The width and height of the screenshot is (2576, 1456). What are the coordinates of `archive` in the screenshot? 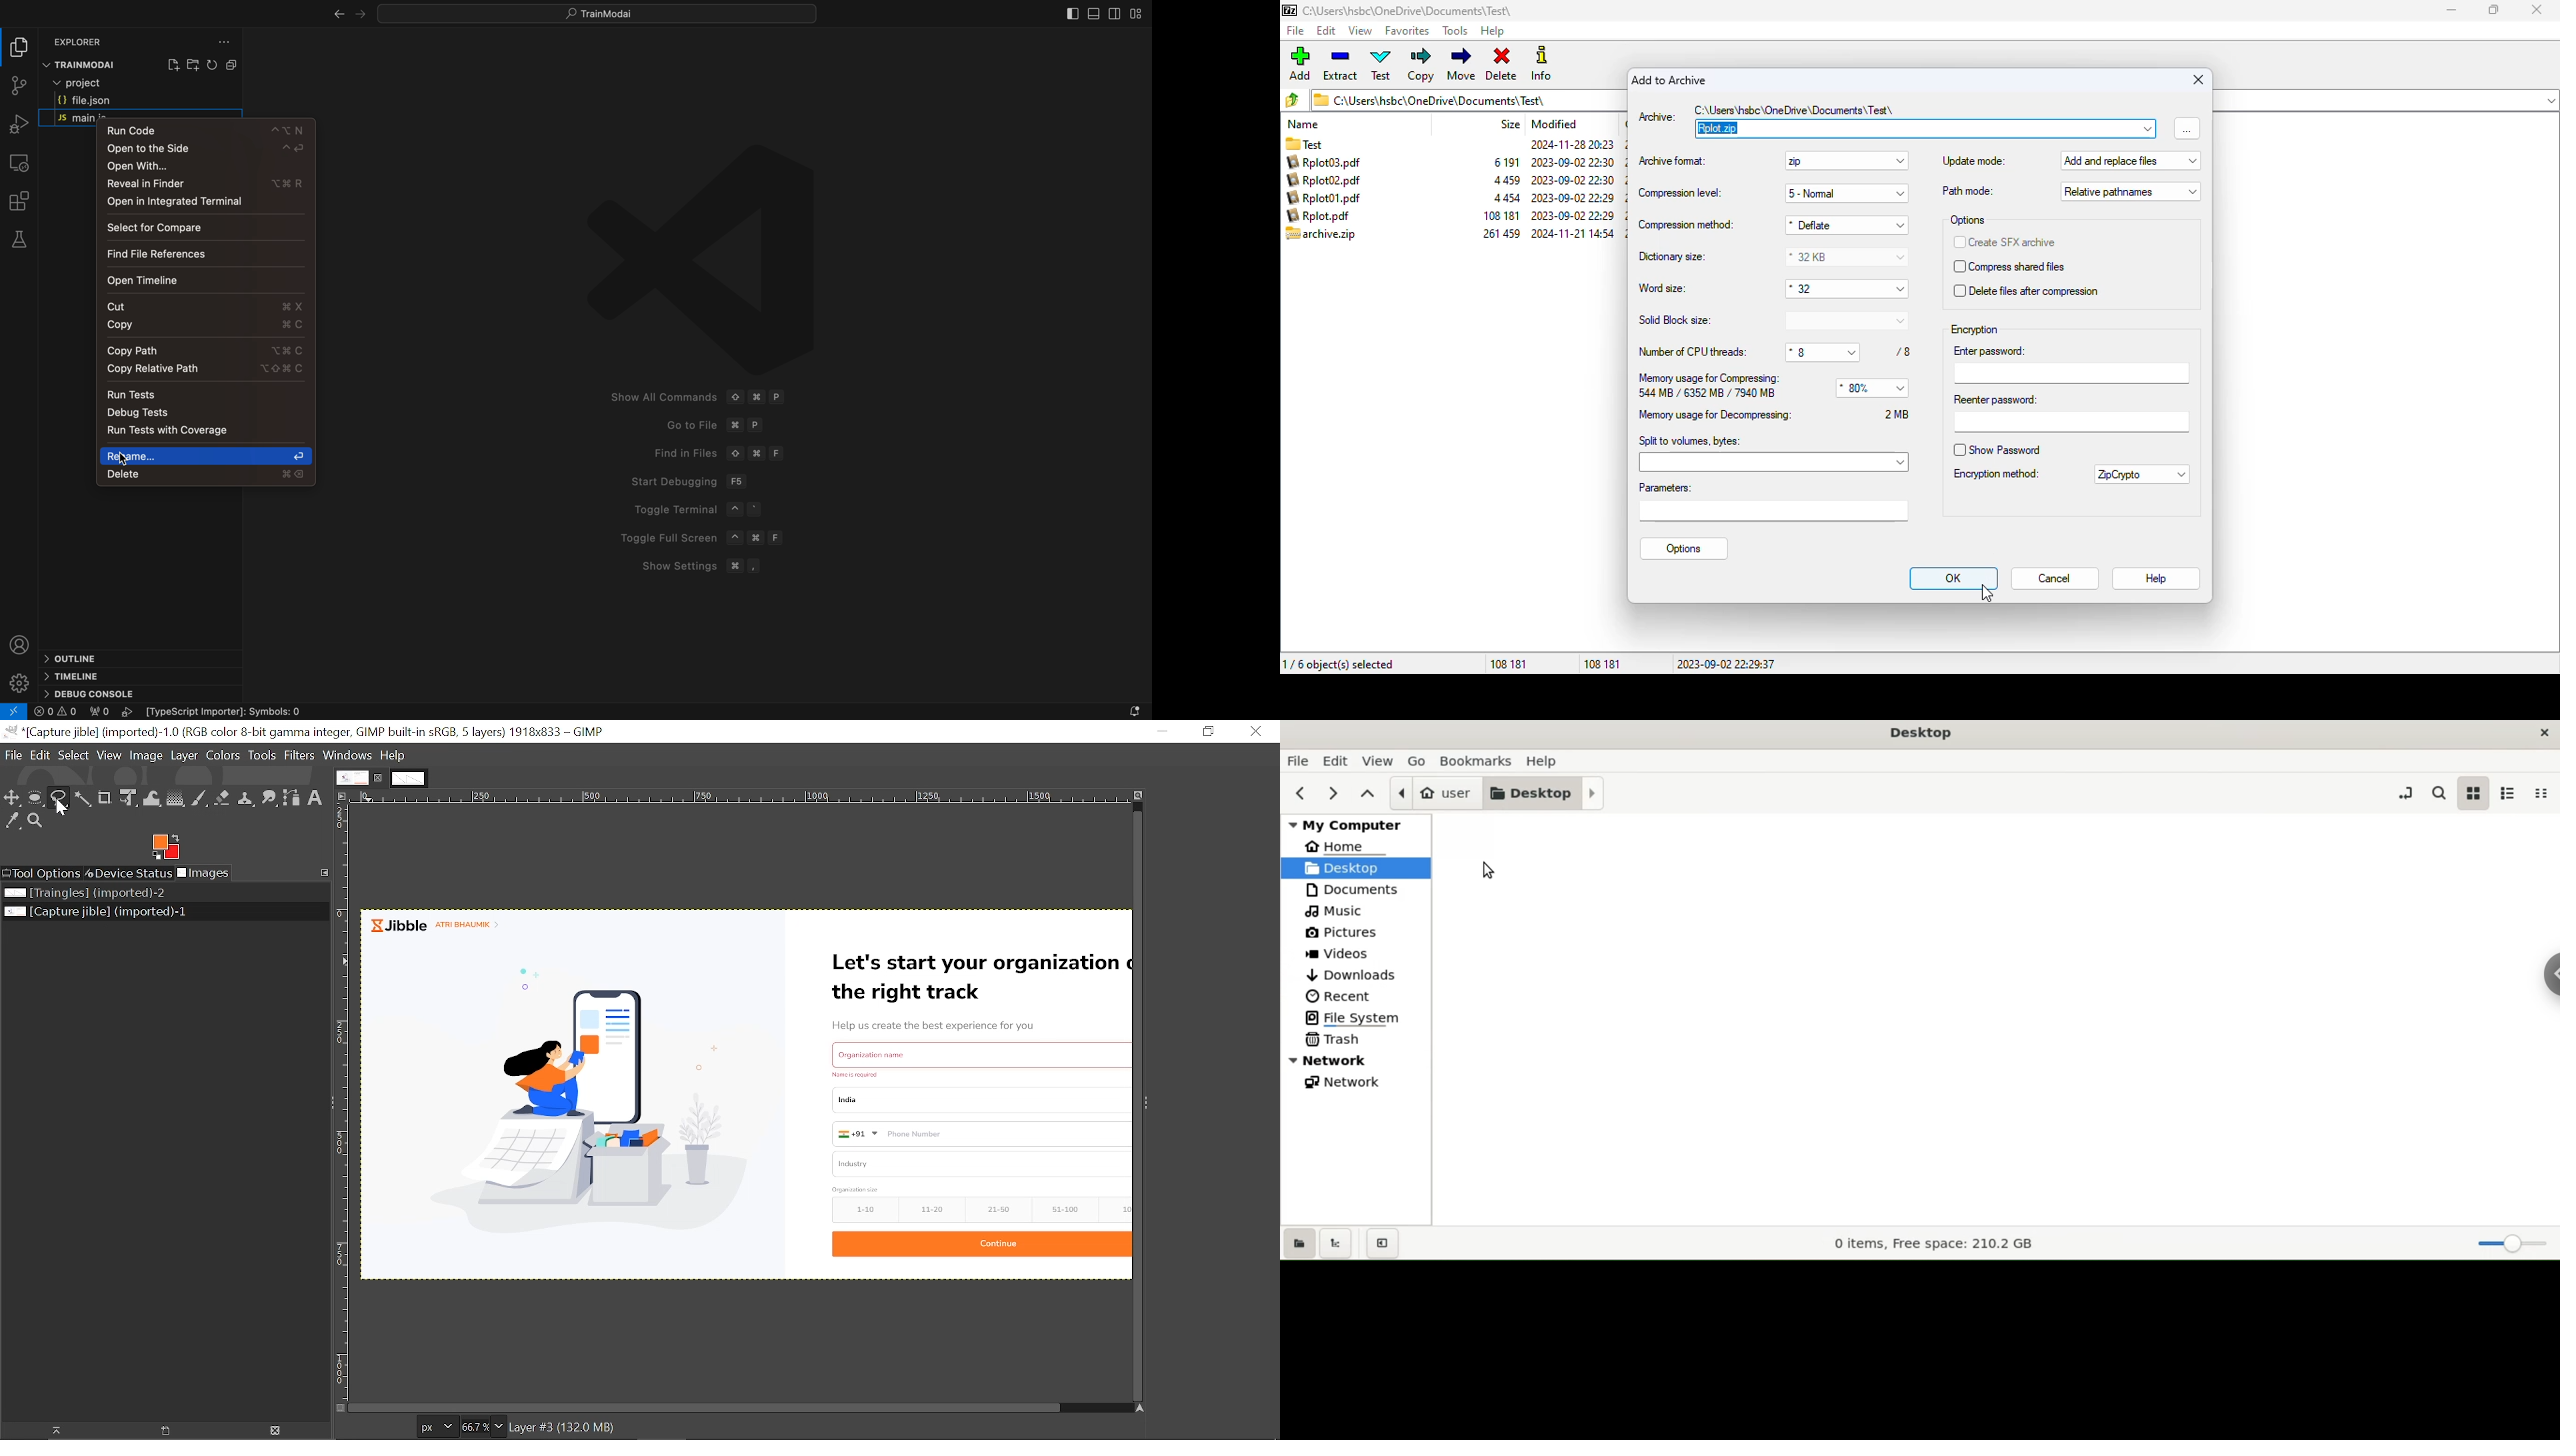 It's located at (1501, 198).